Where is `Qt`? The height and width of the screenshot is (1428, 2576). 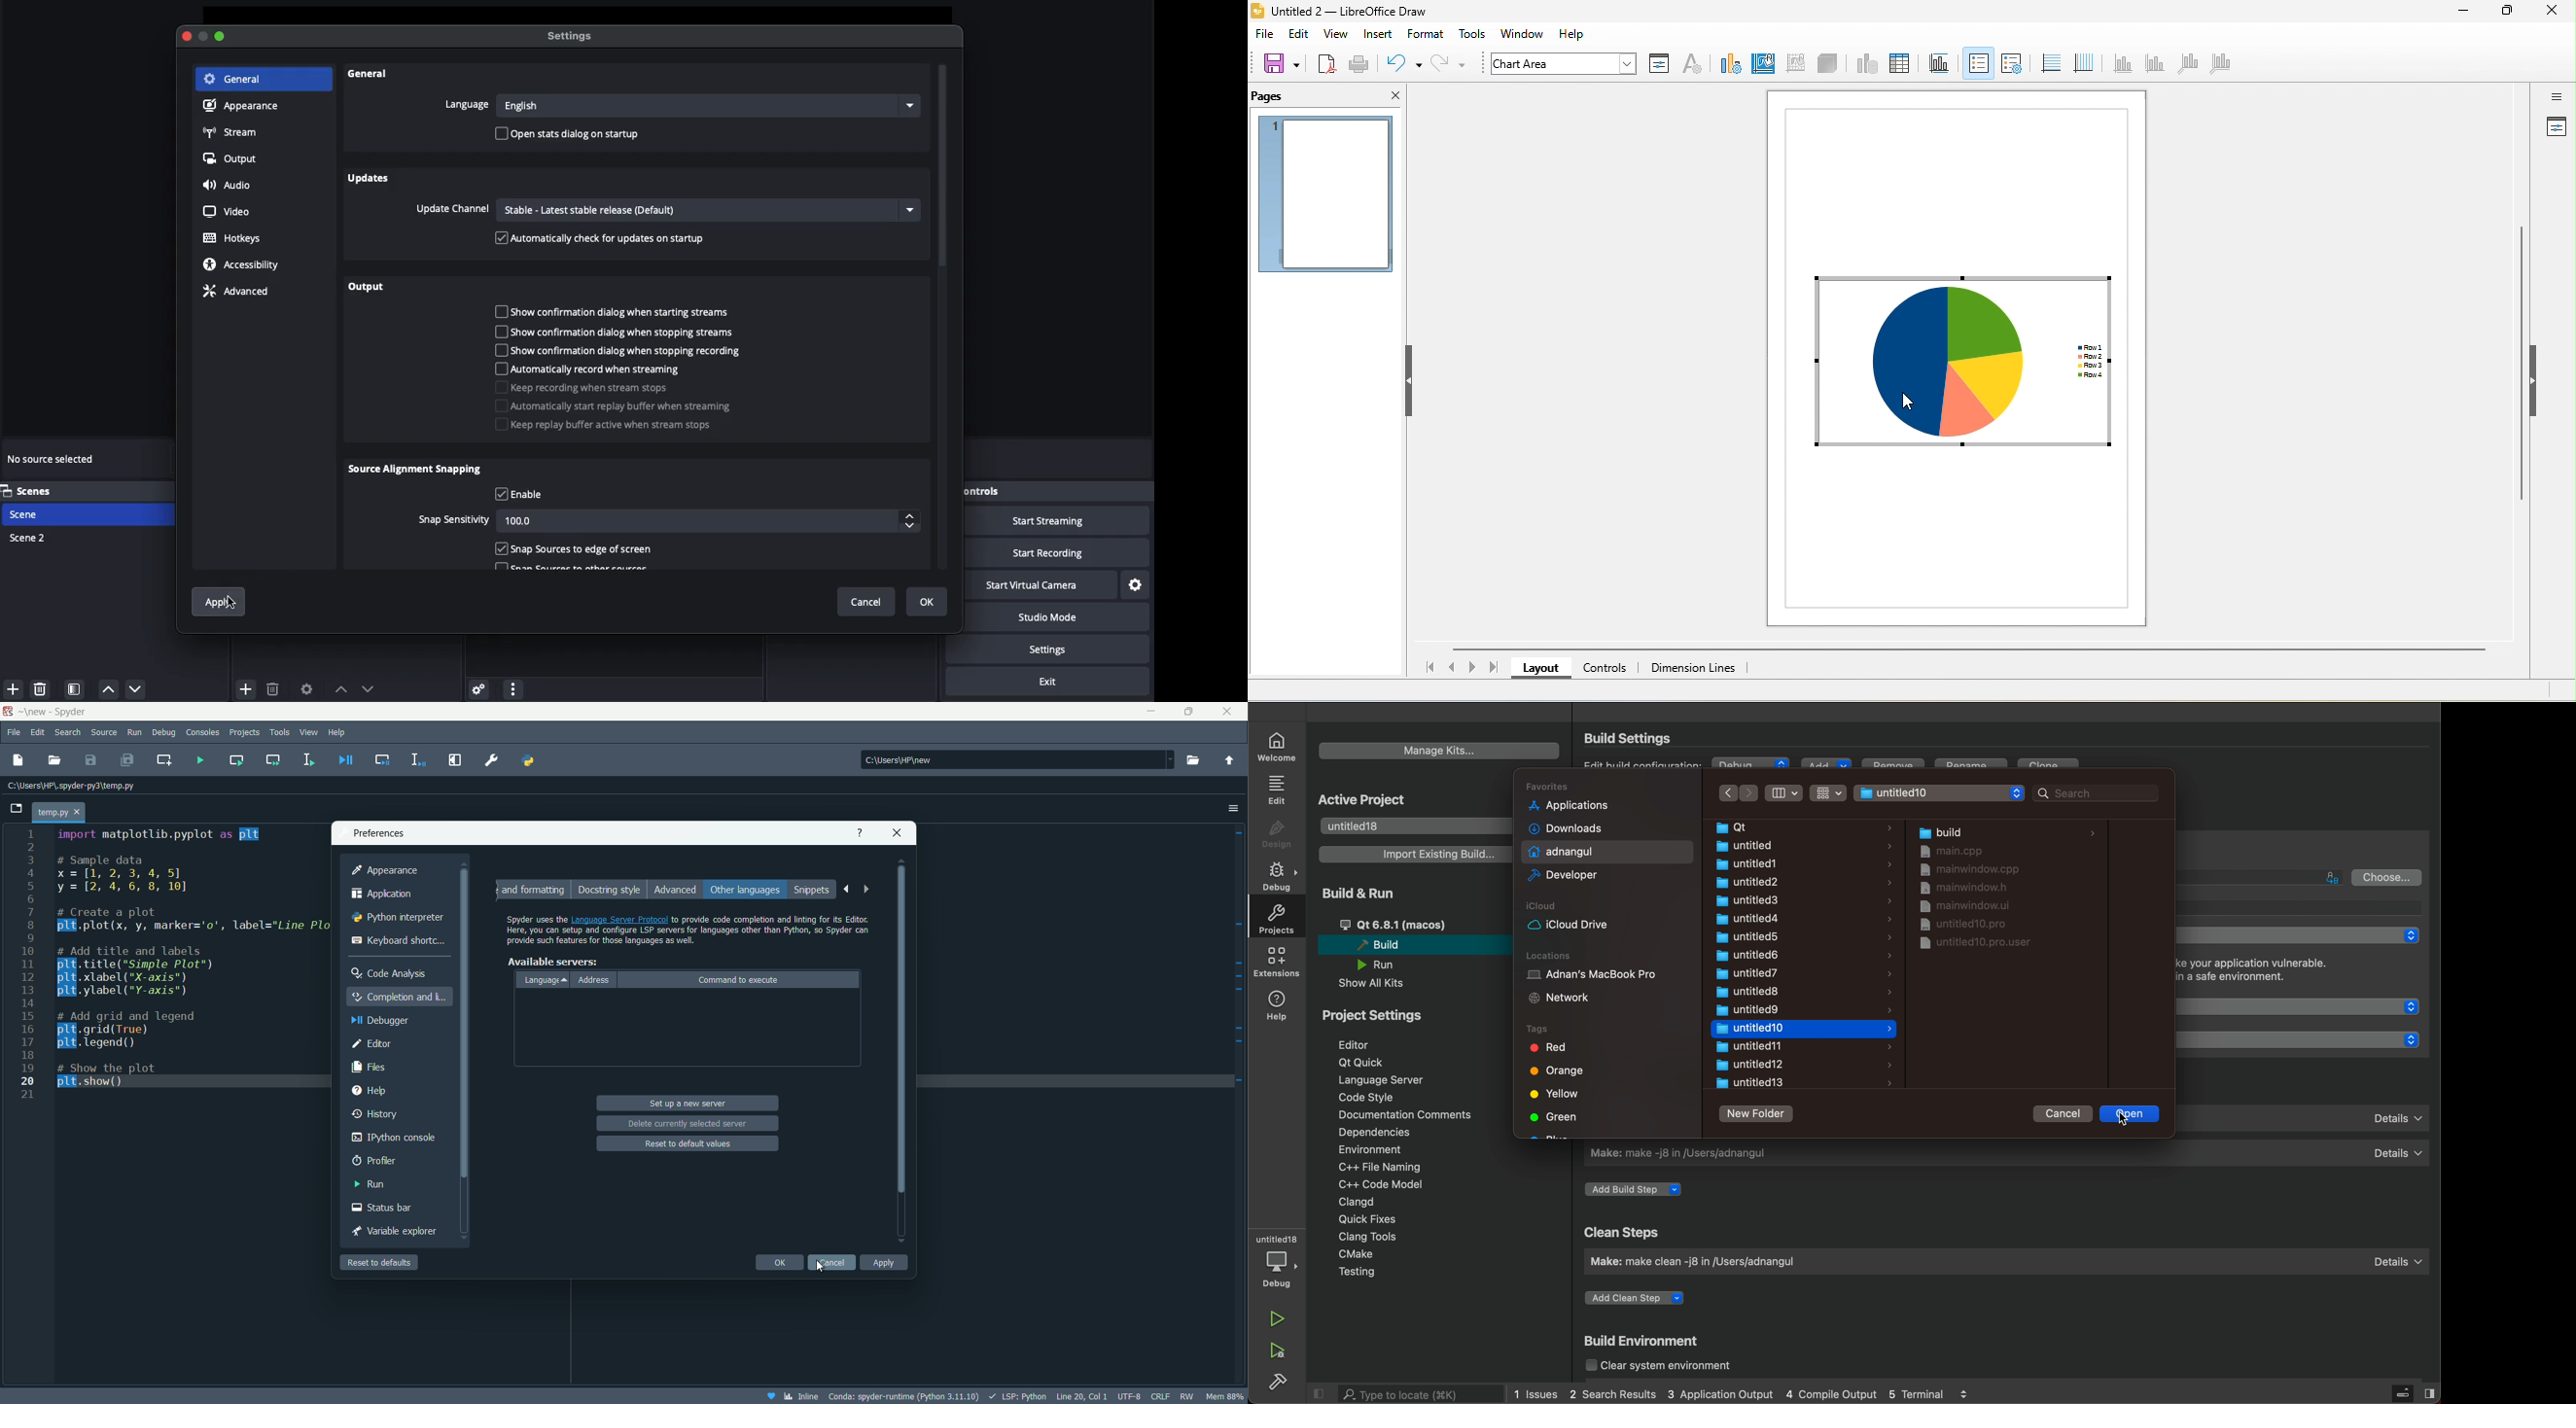 Qt is located at coordinates (1794, 826).